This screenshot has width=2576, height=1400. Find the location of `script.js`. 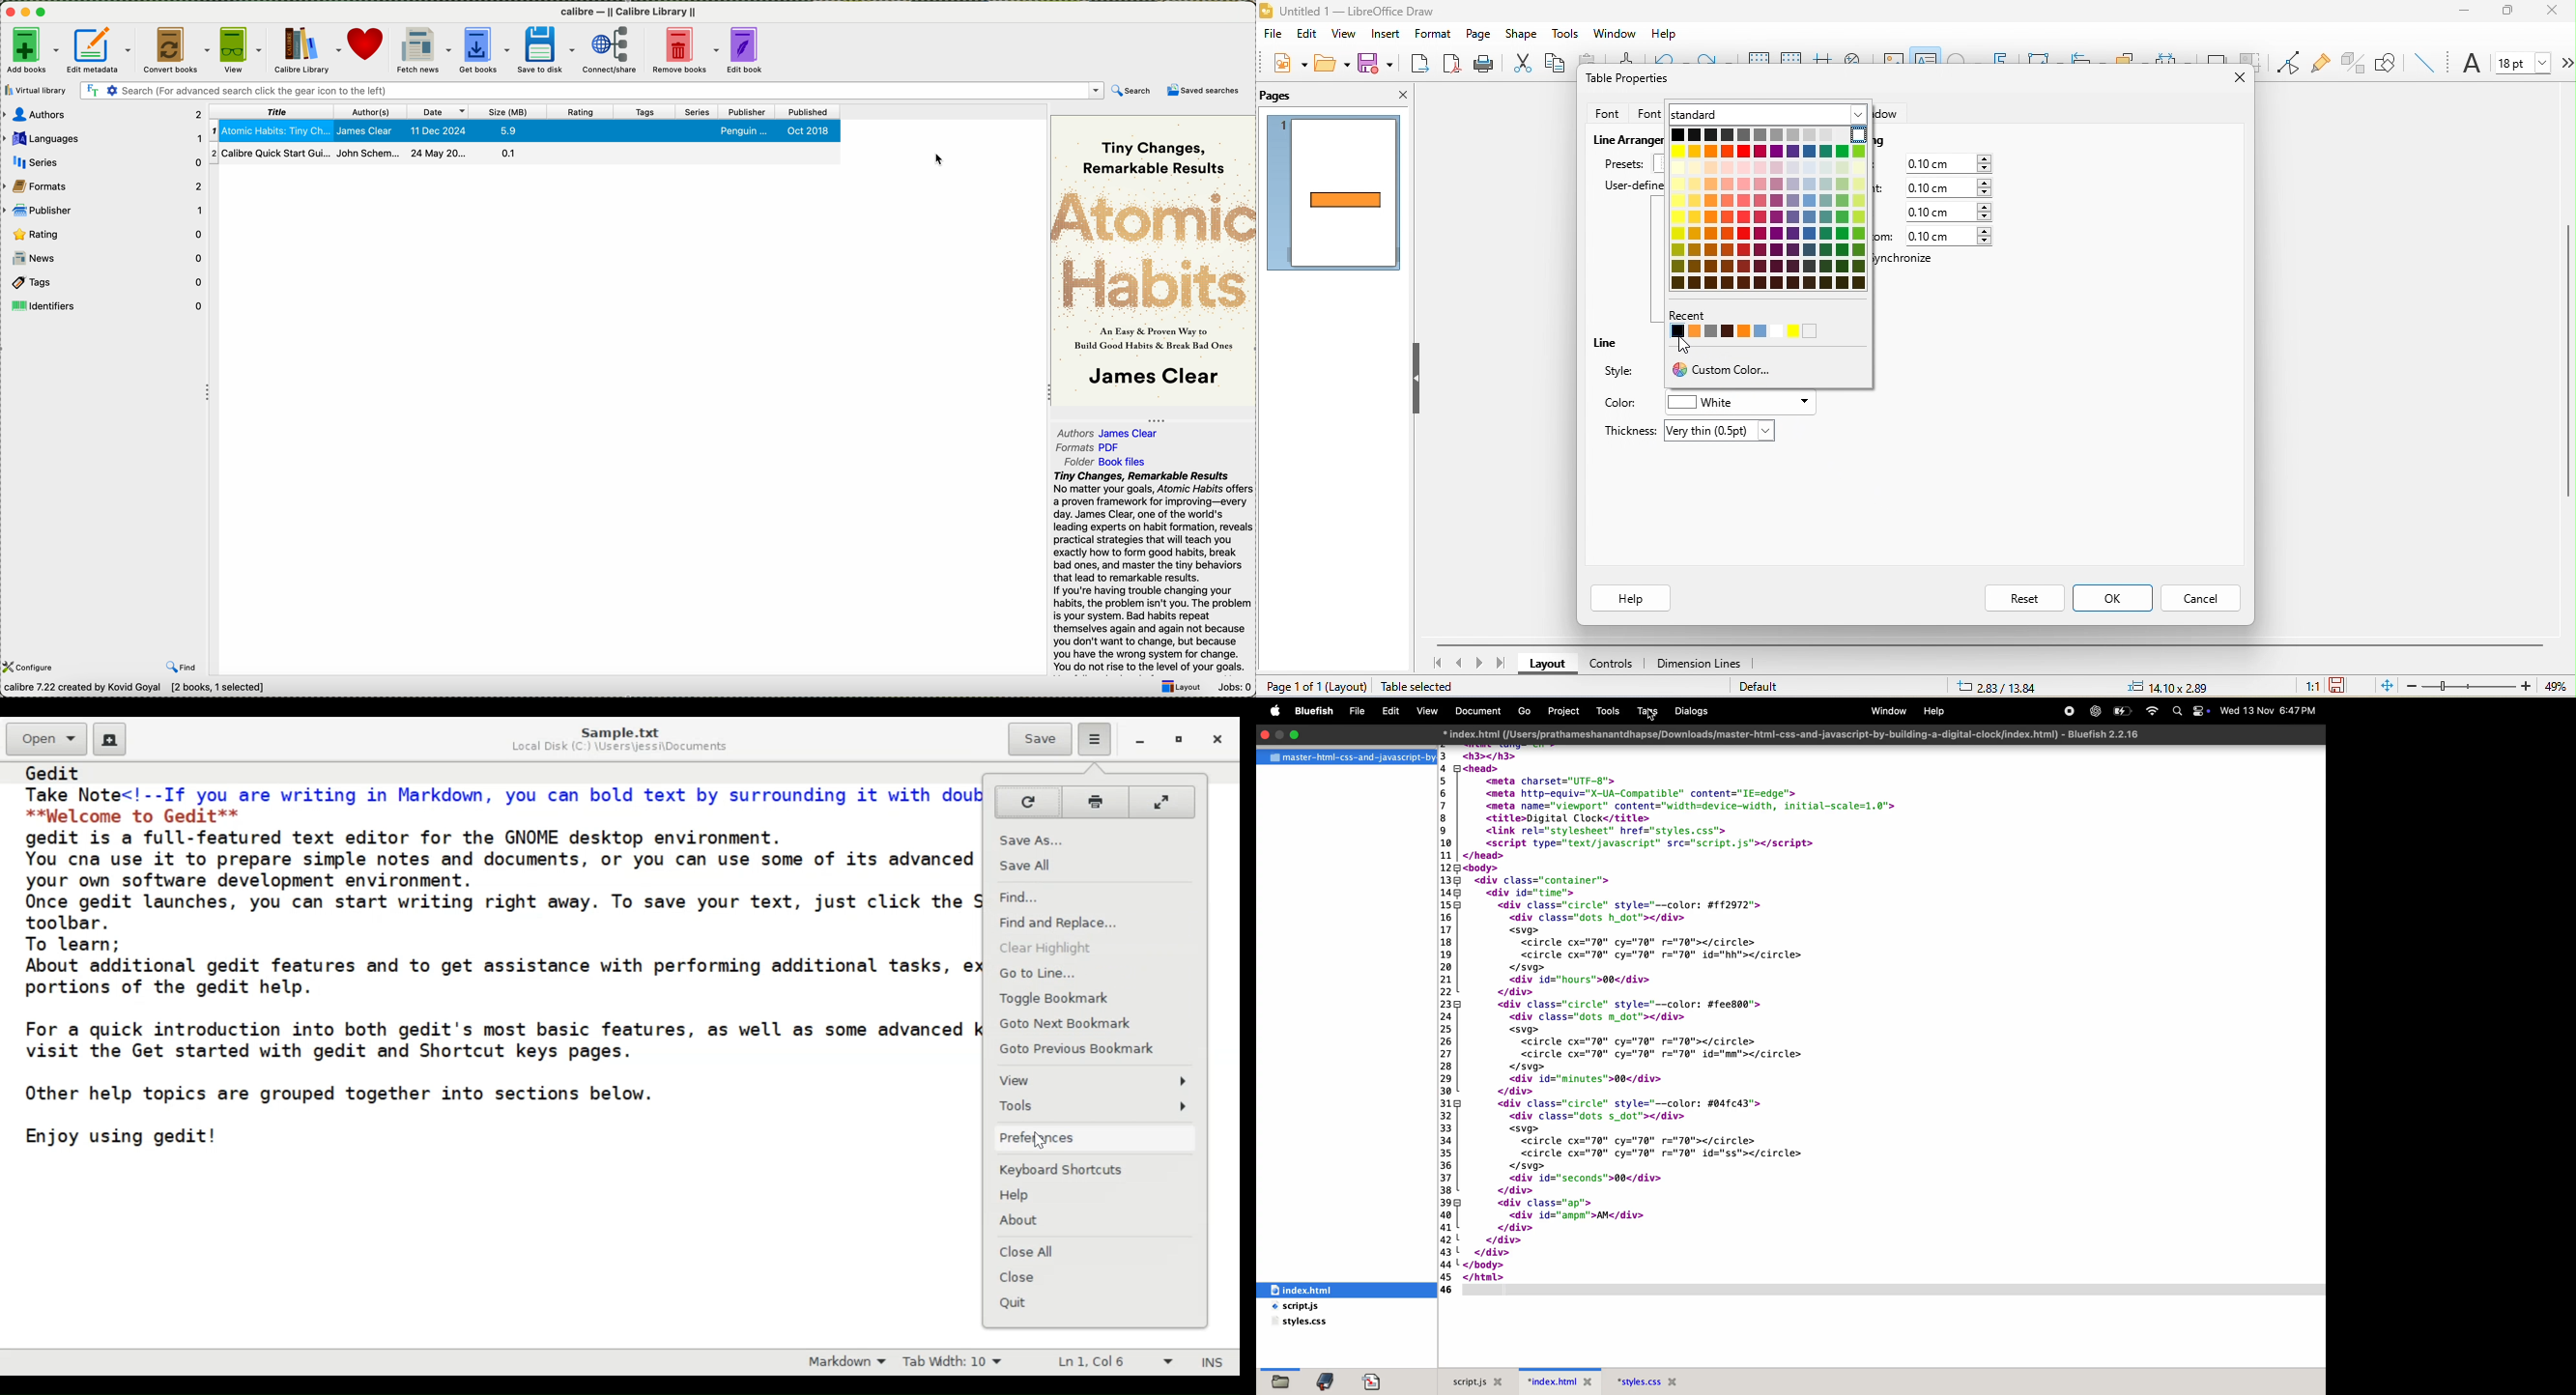

script.js is located at coordinates (1317, 1307).